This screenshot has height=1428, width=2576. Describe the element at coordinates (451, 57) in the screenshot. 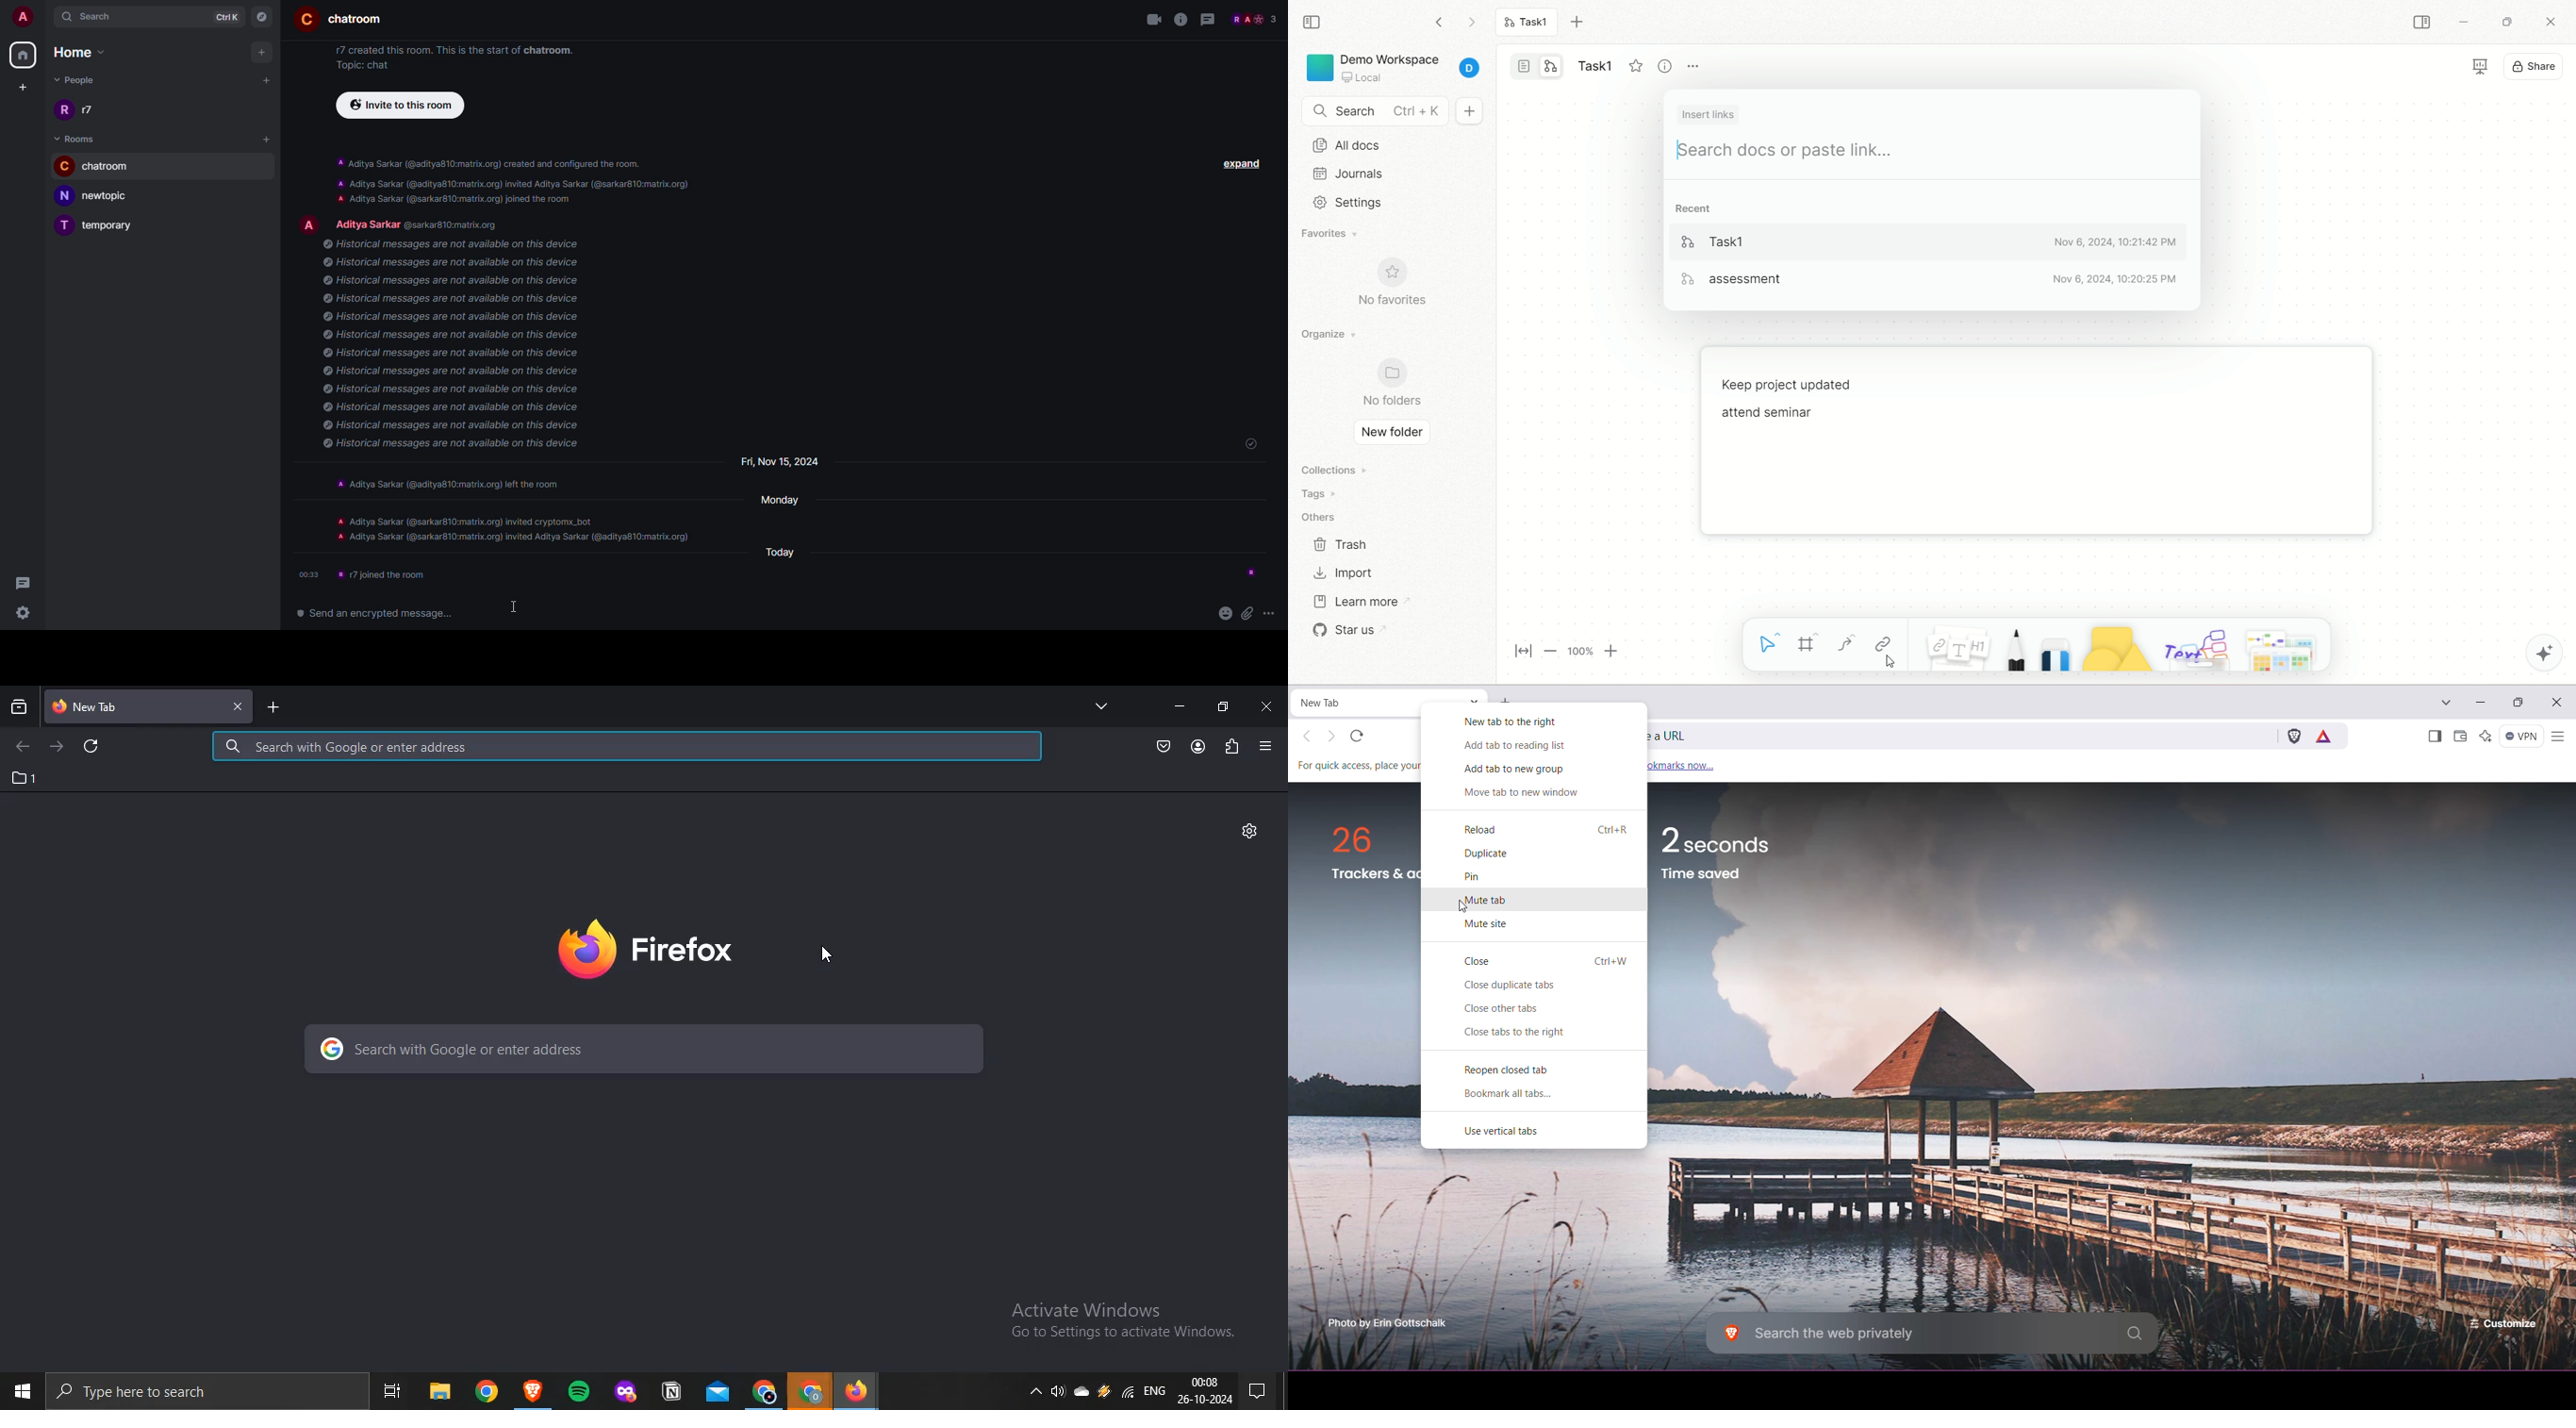

I see `17 created this room. This is the start of chatroom.
Topic: chat` at that location.